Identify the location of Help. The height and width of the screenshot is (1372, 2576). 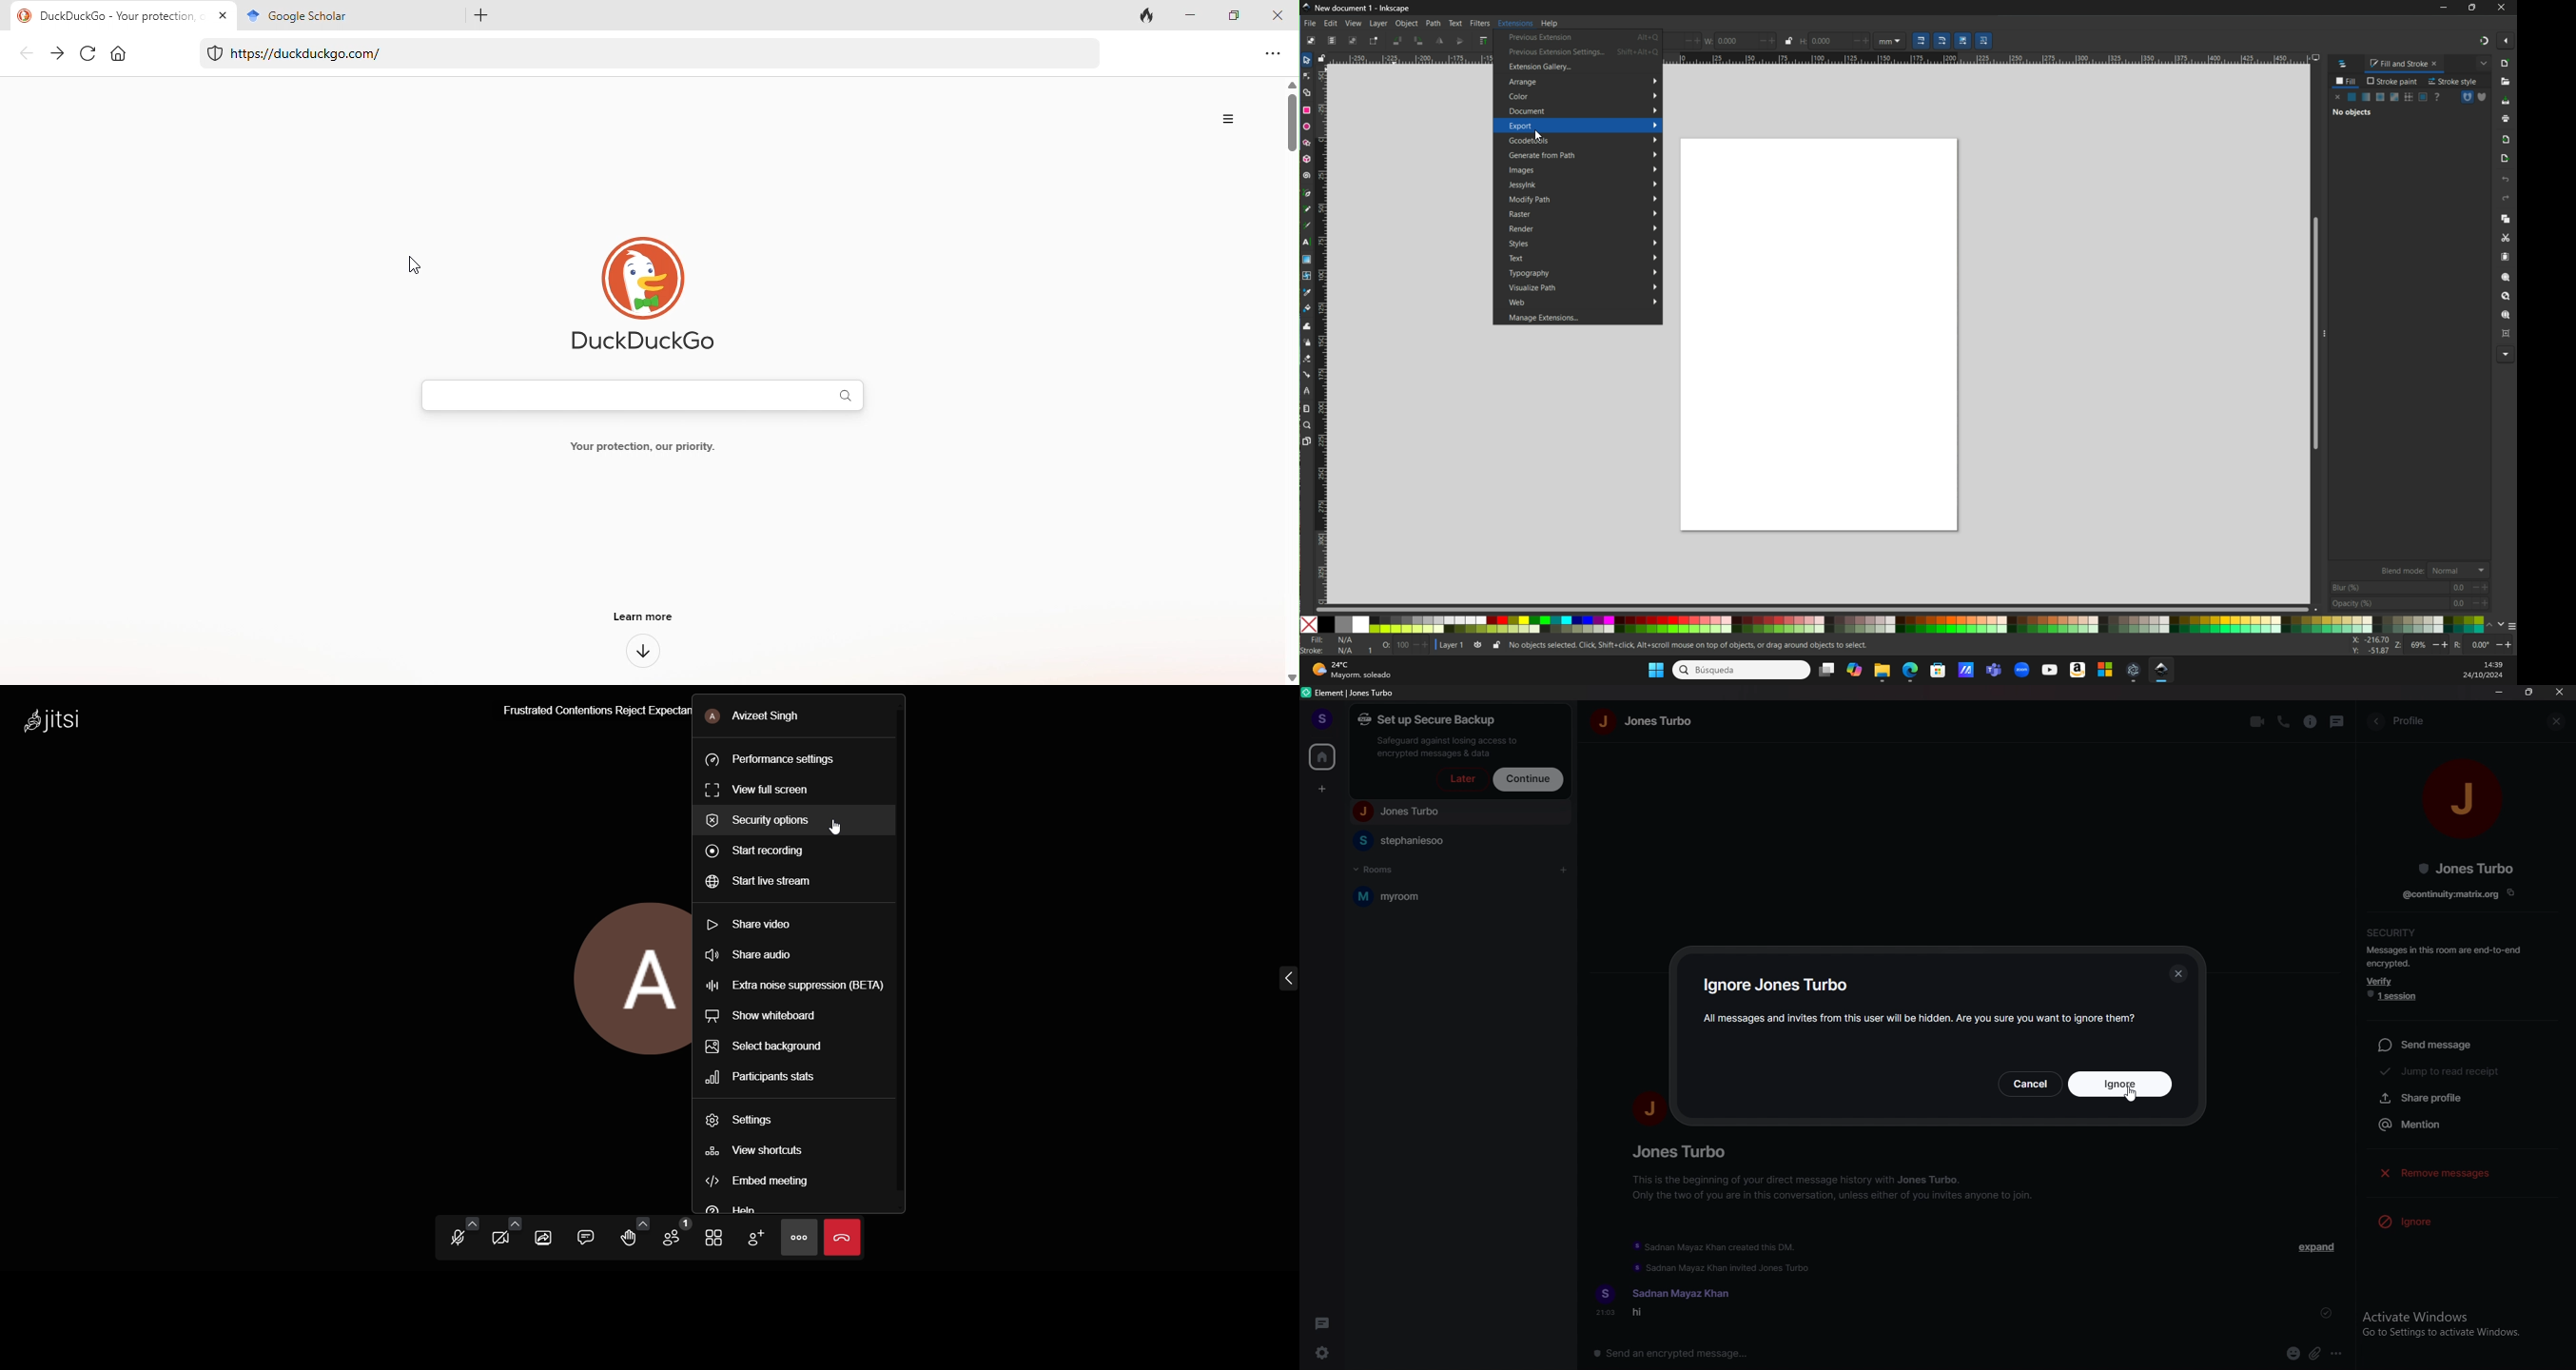
(1553, 23).